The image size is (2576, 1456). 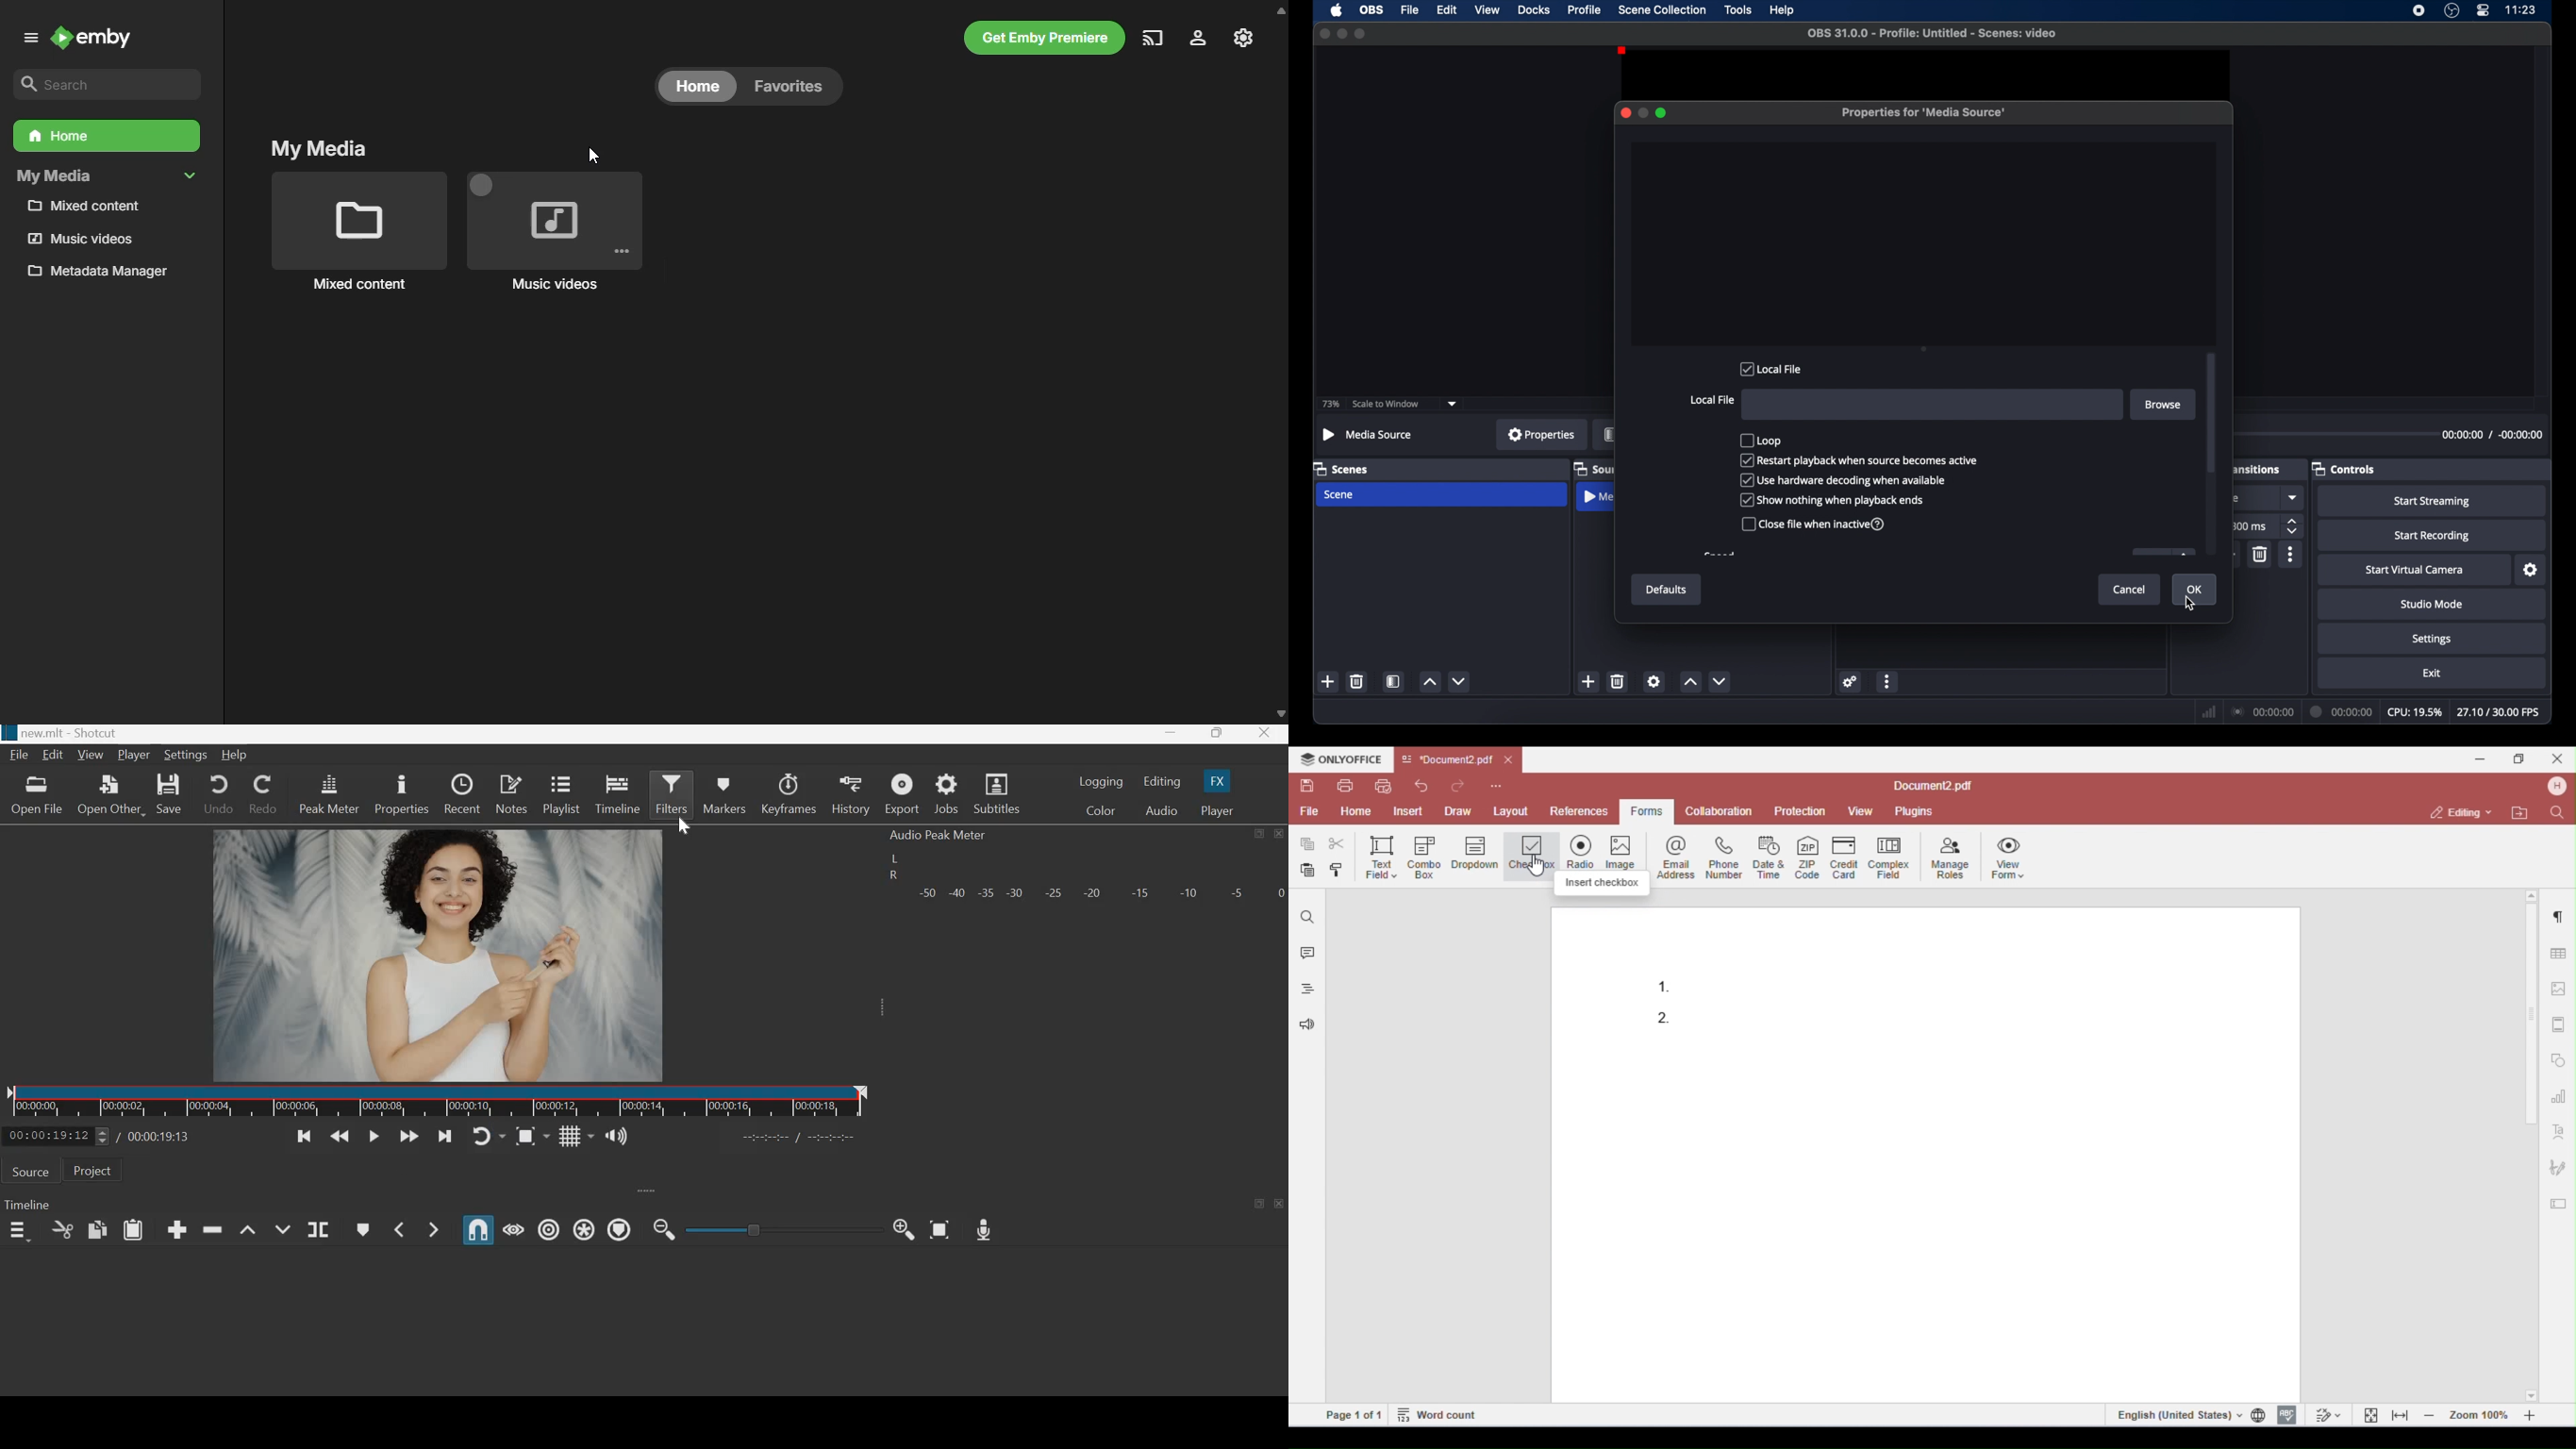 What do you see at coordinates (1324, 33) in the screenshot?
I see `close` at bounding box center [1324, 33].